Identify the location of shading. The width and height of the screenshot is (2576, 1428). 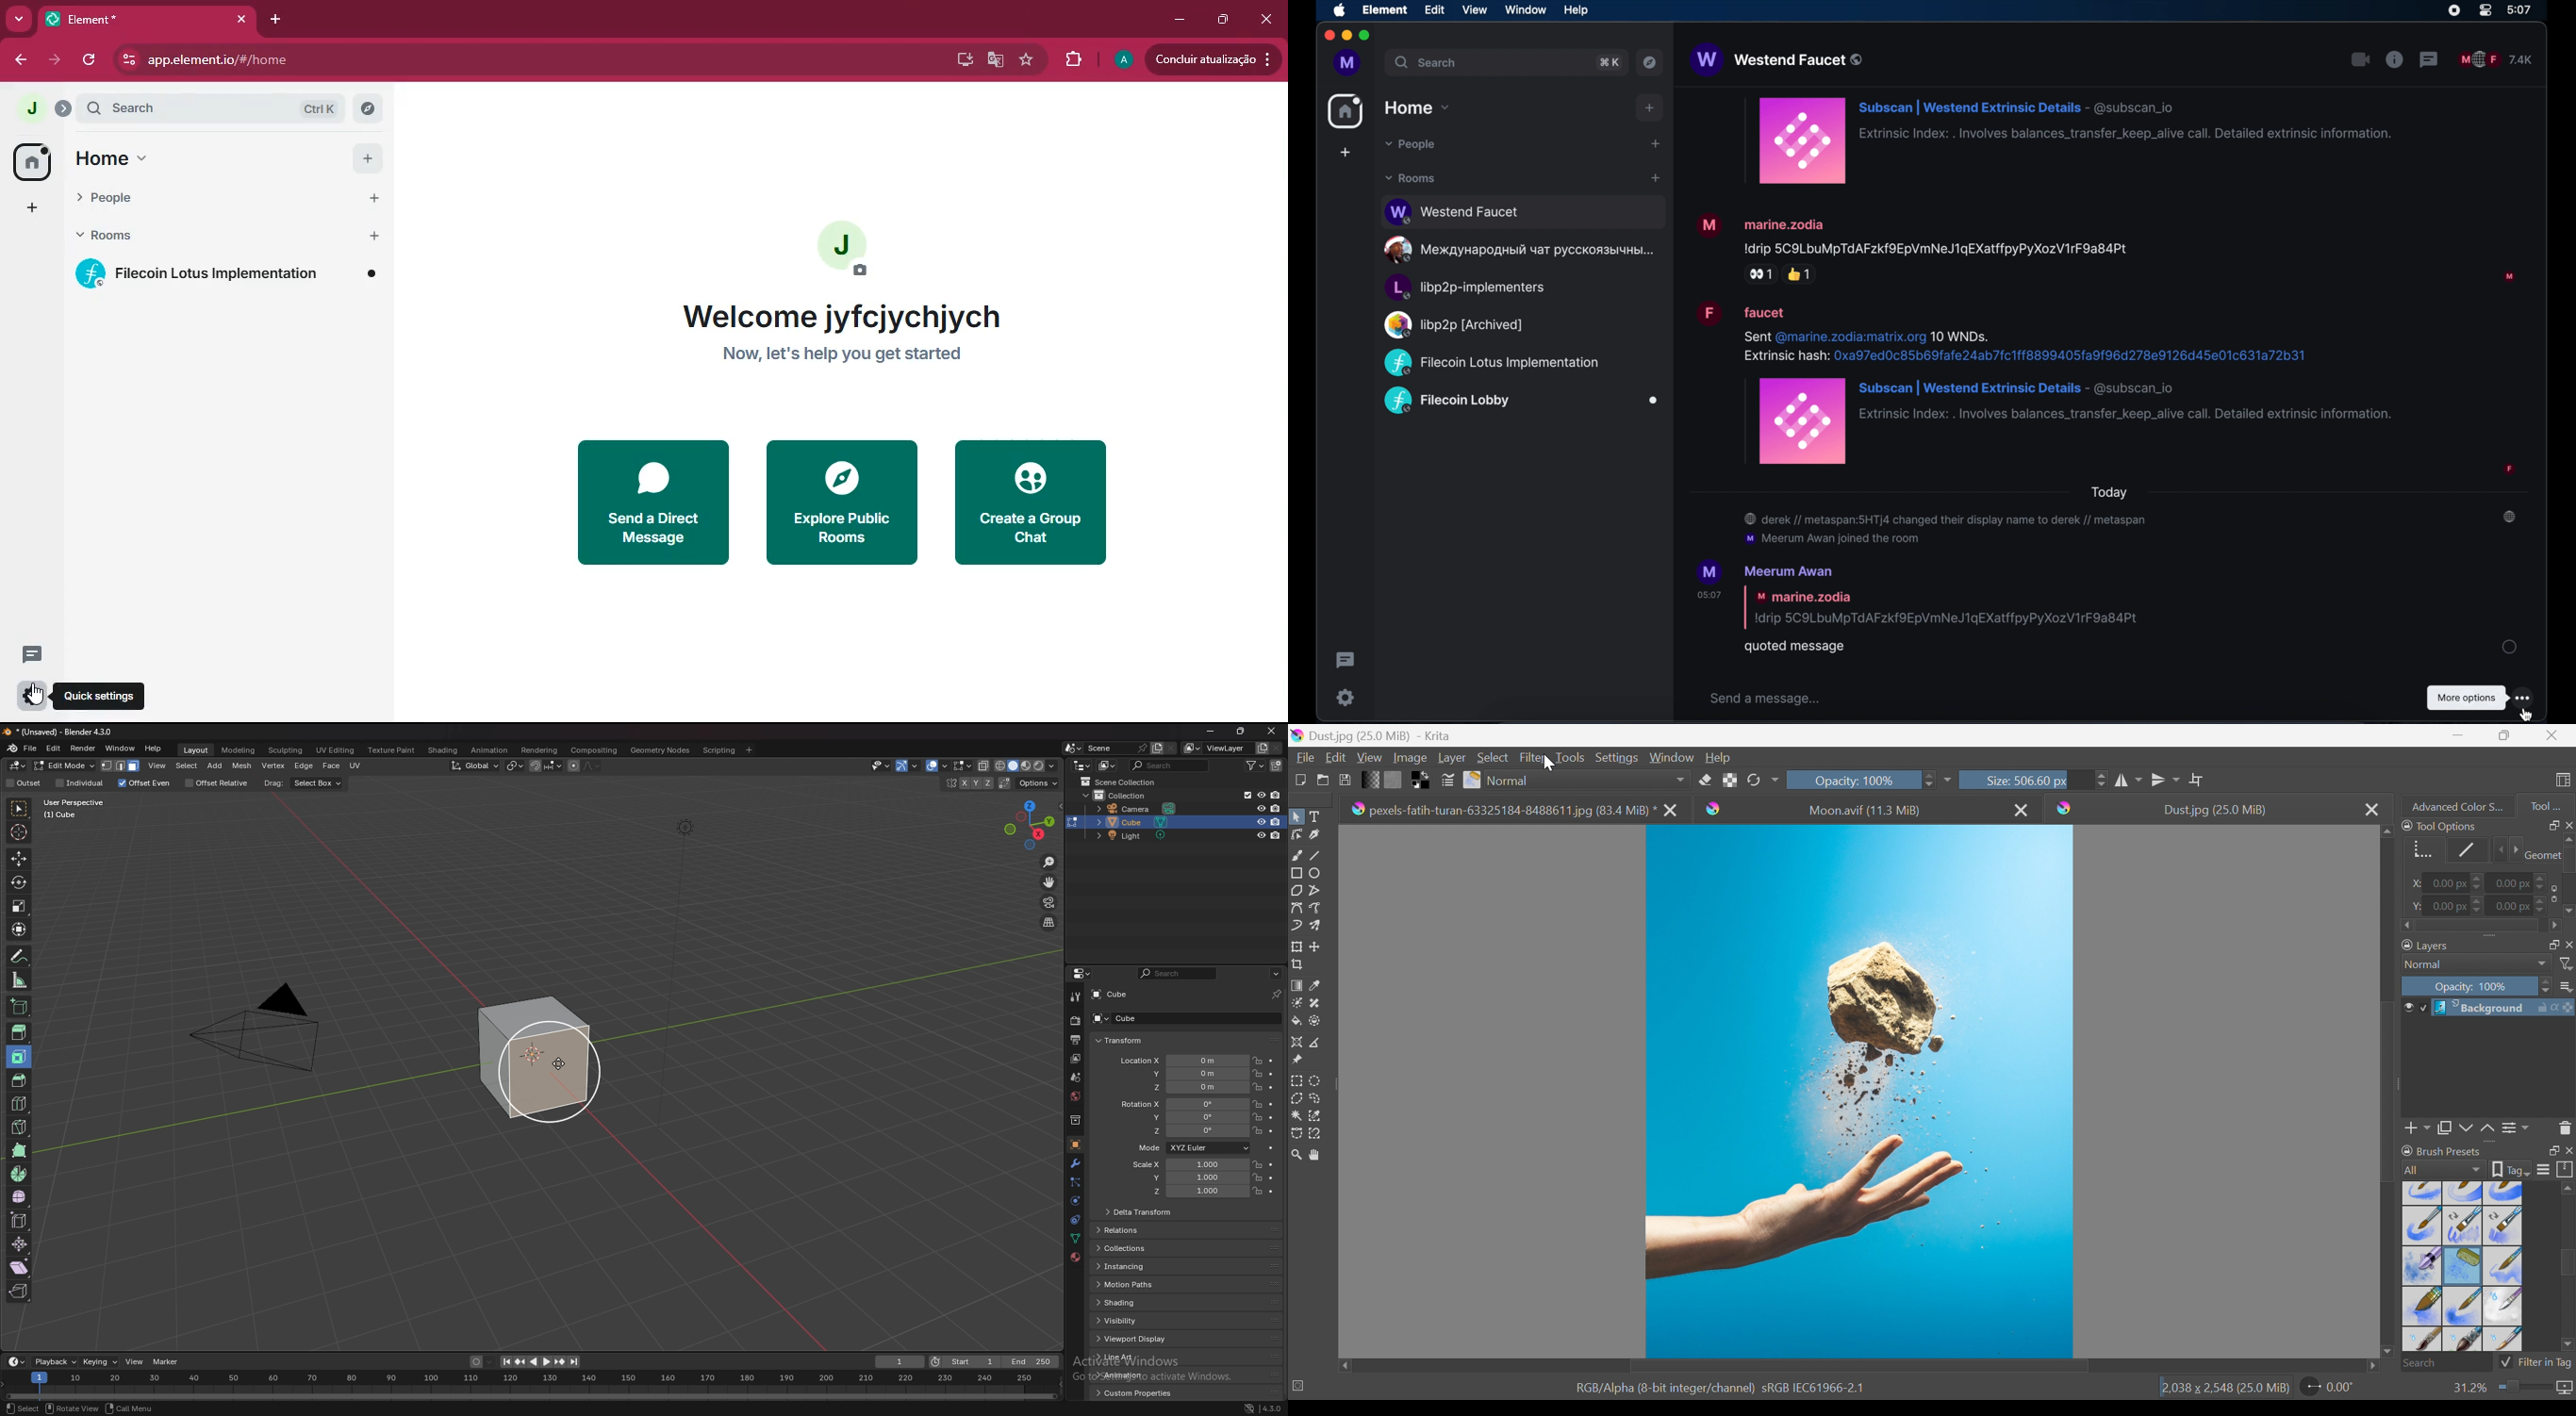
(444, 750).